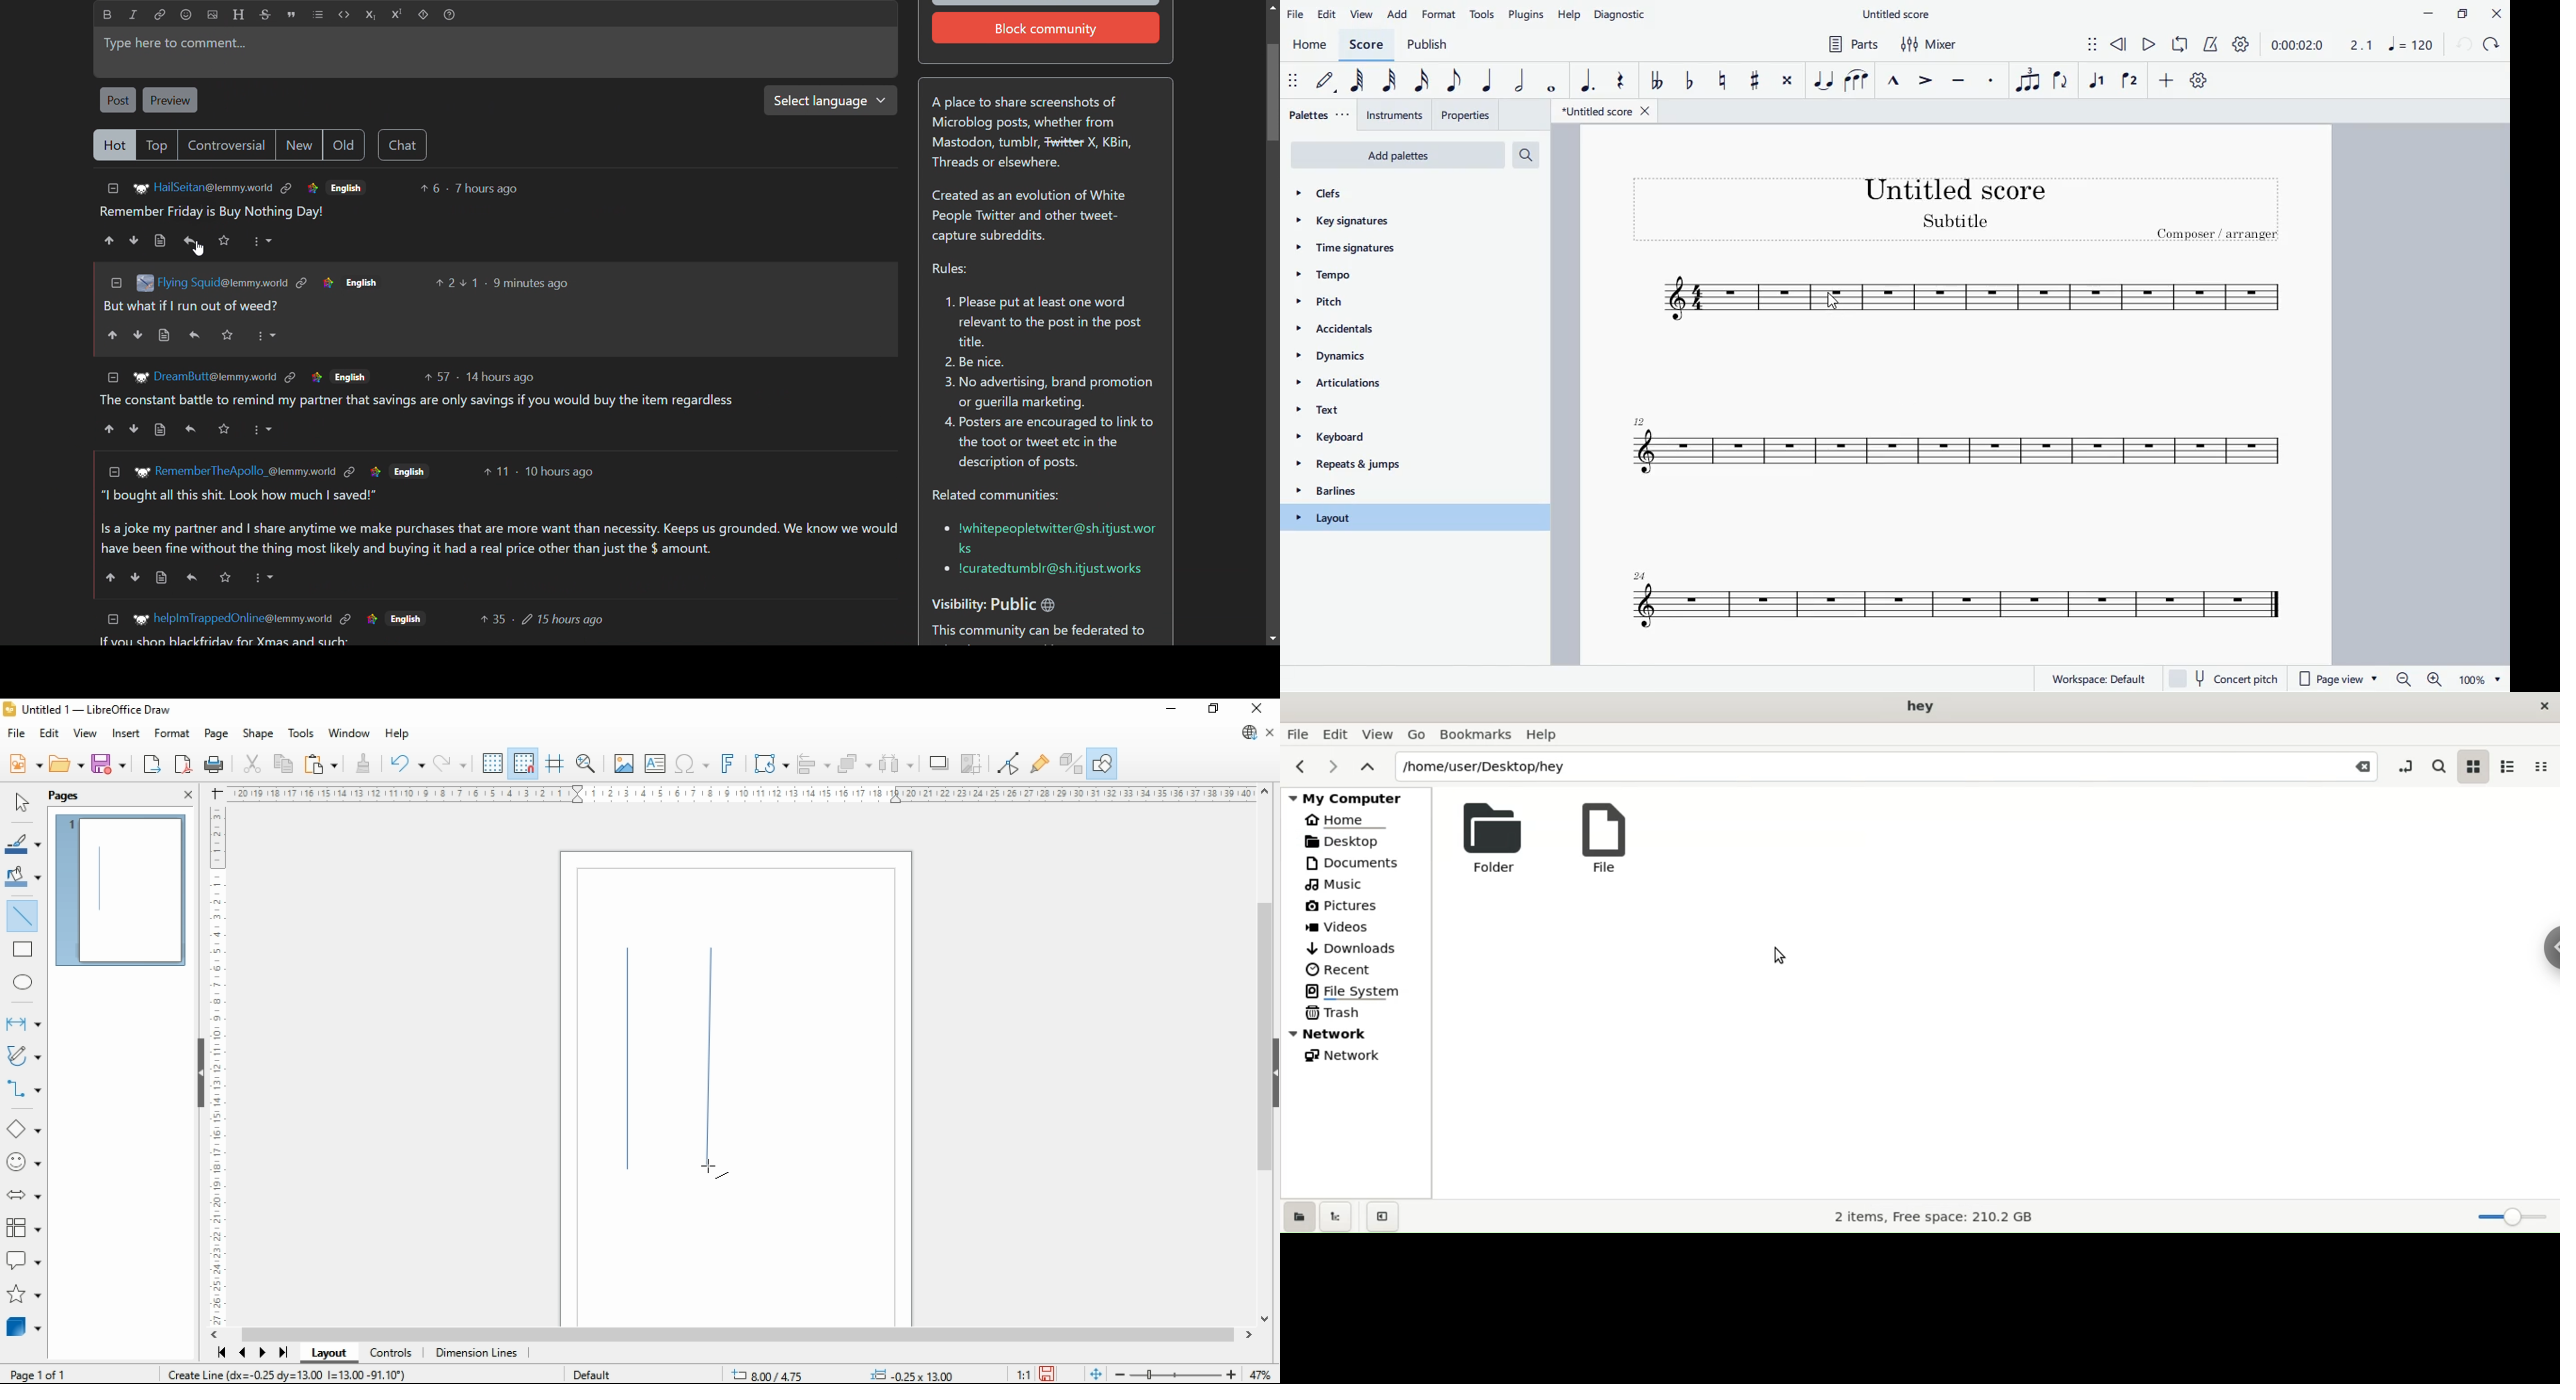  What do you see at coordinates (632, 1065) in the screenshot?
I see `new shape - line` at bounding box center [632, 1065].